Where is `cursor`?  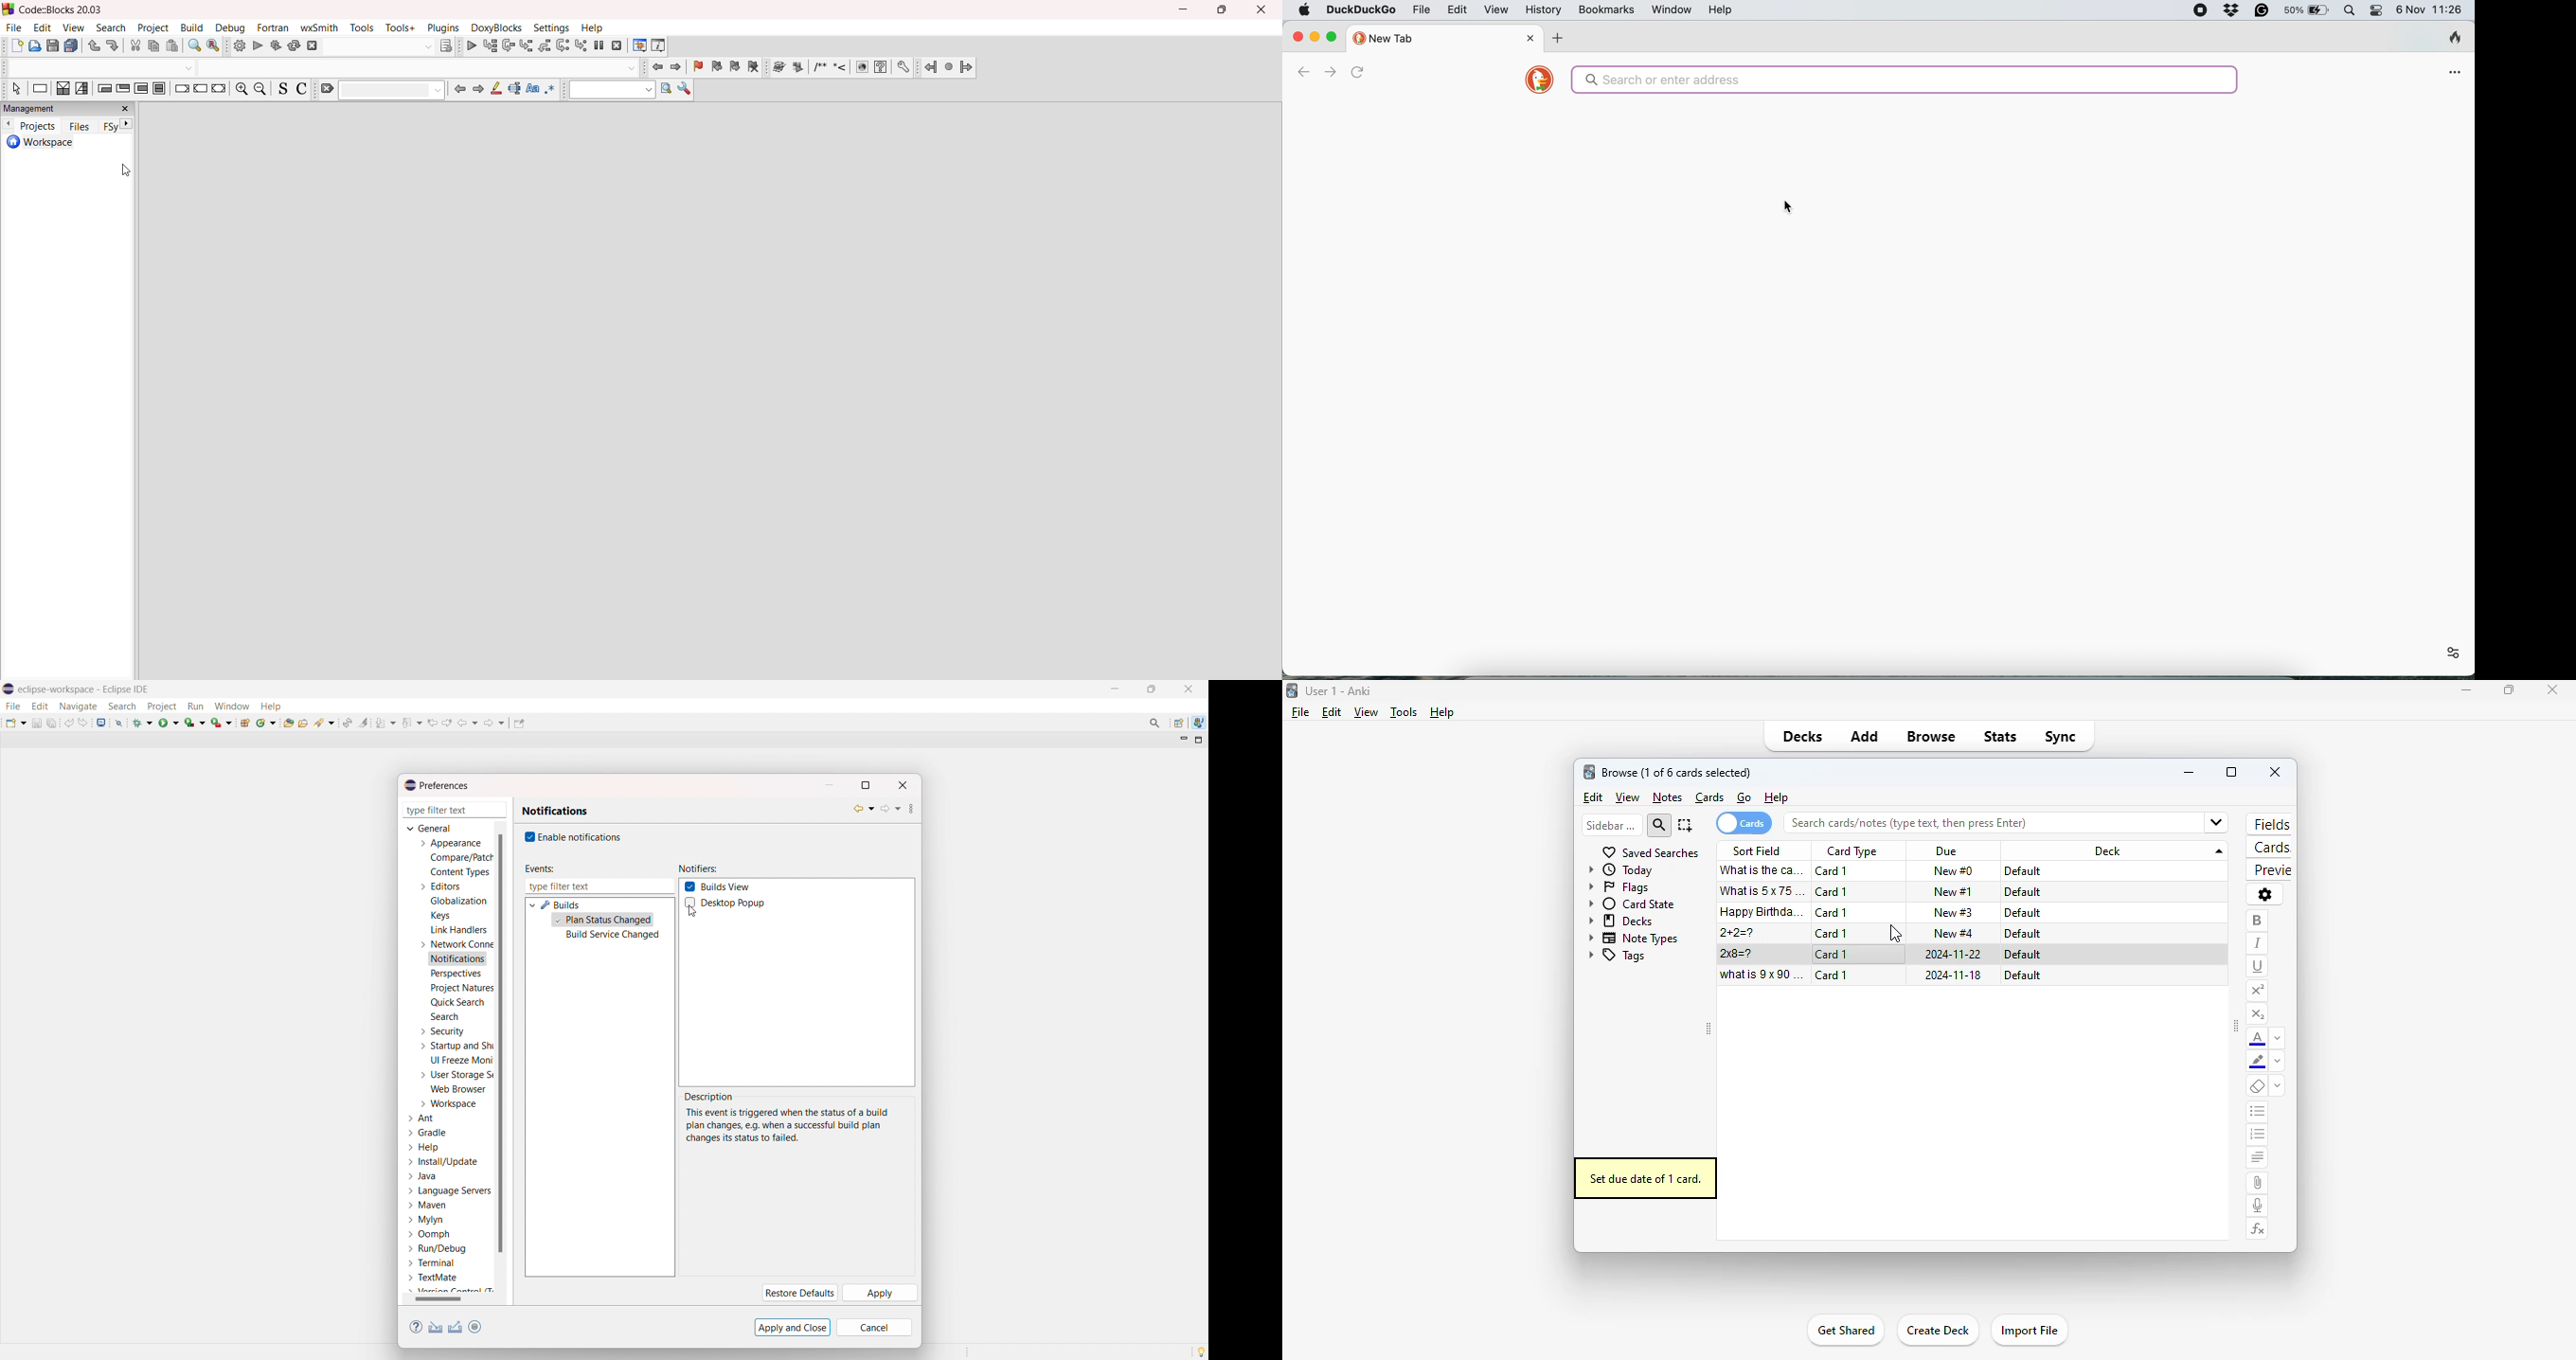 cursor is located at coordinates (127, 170).